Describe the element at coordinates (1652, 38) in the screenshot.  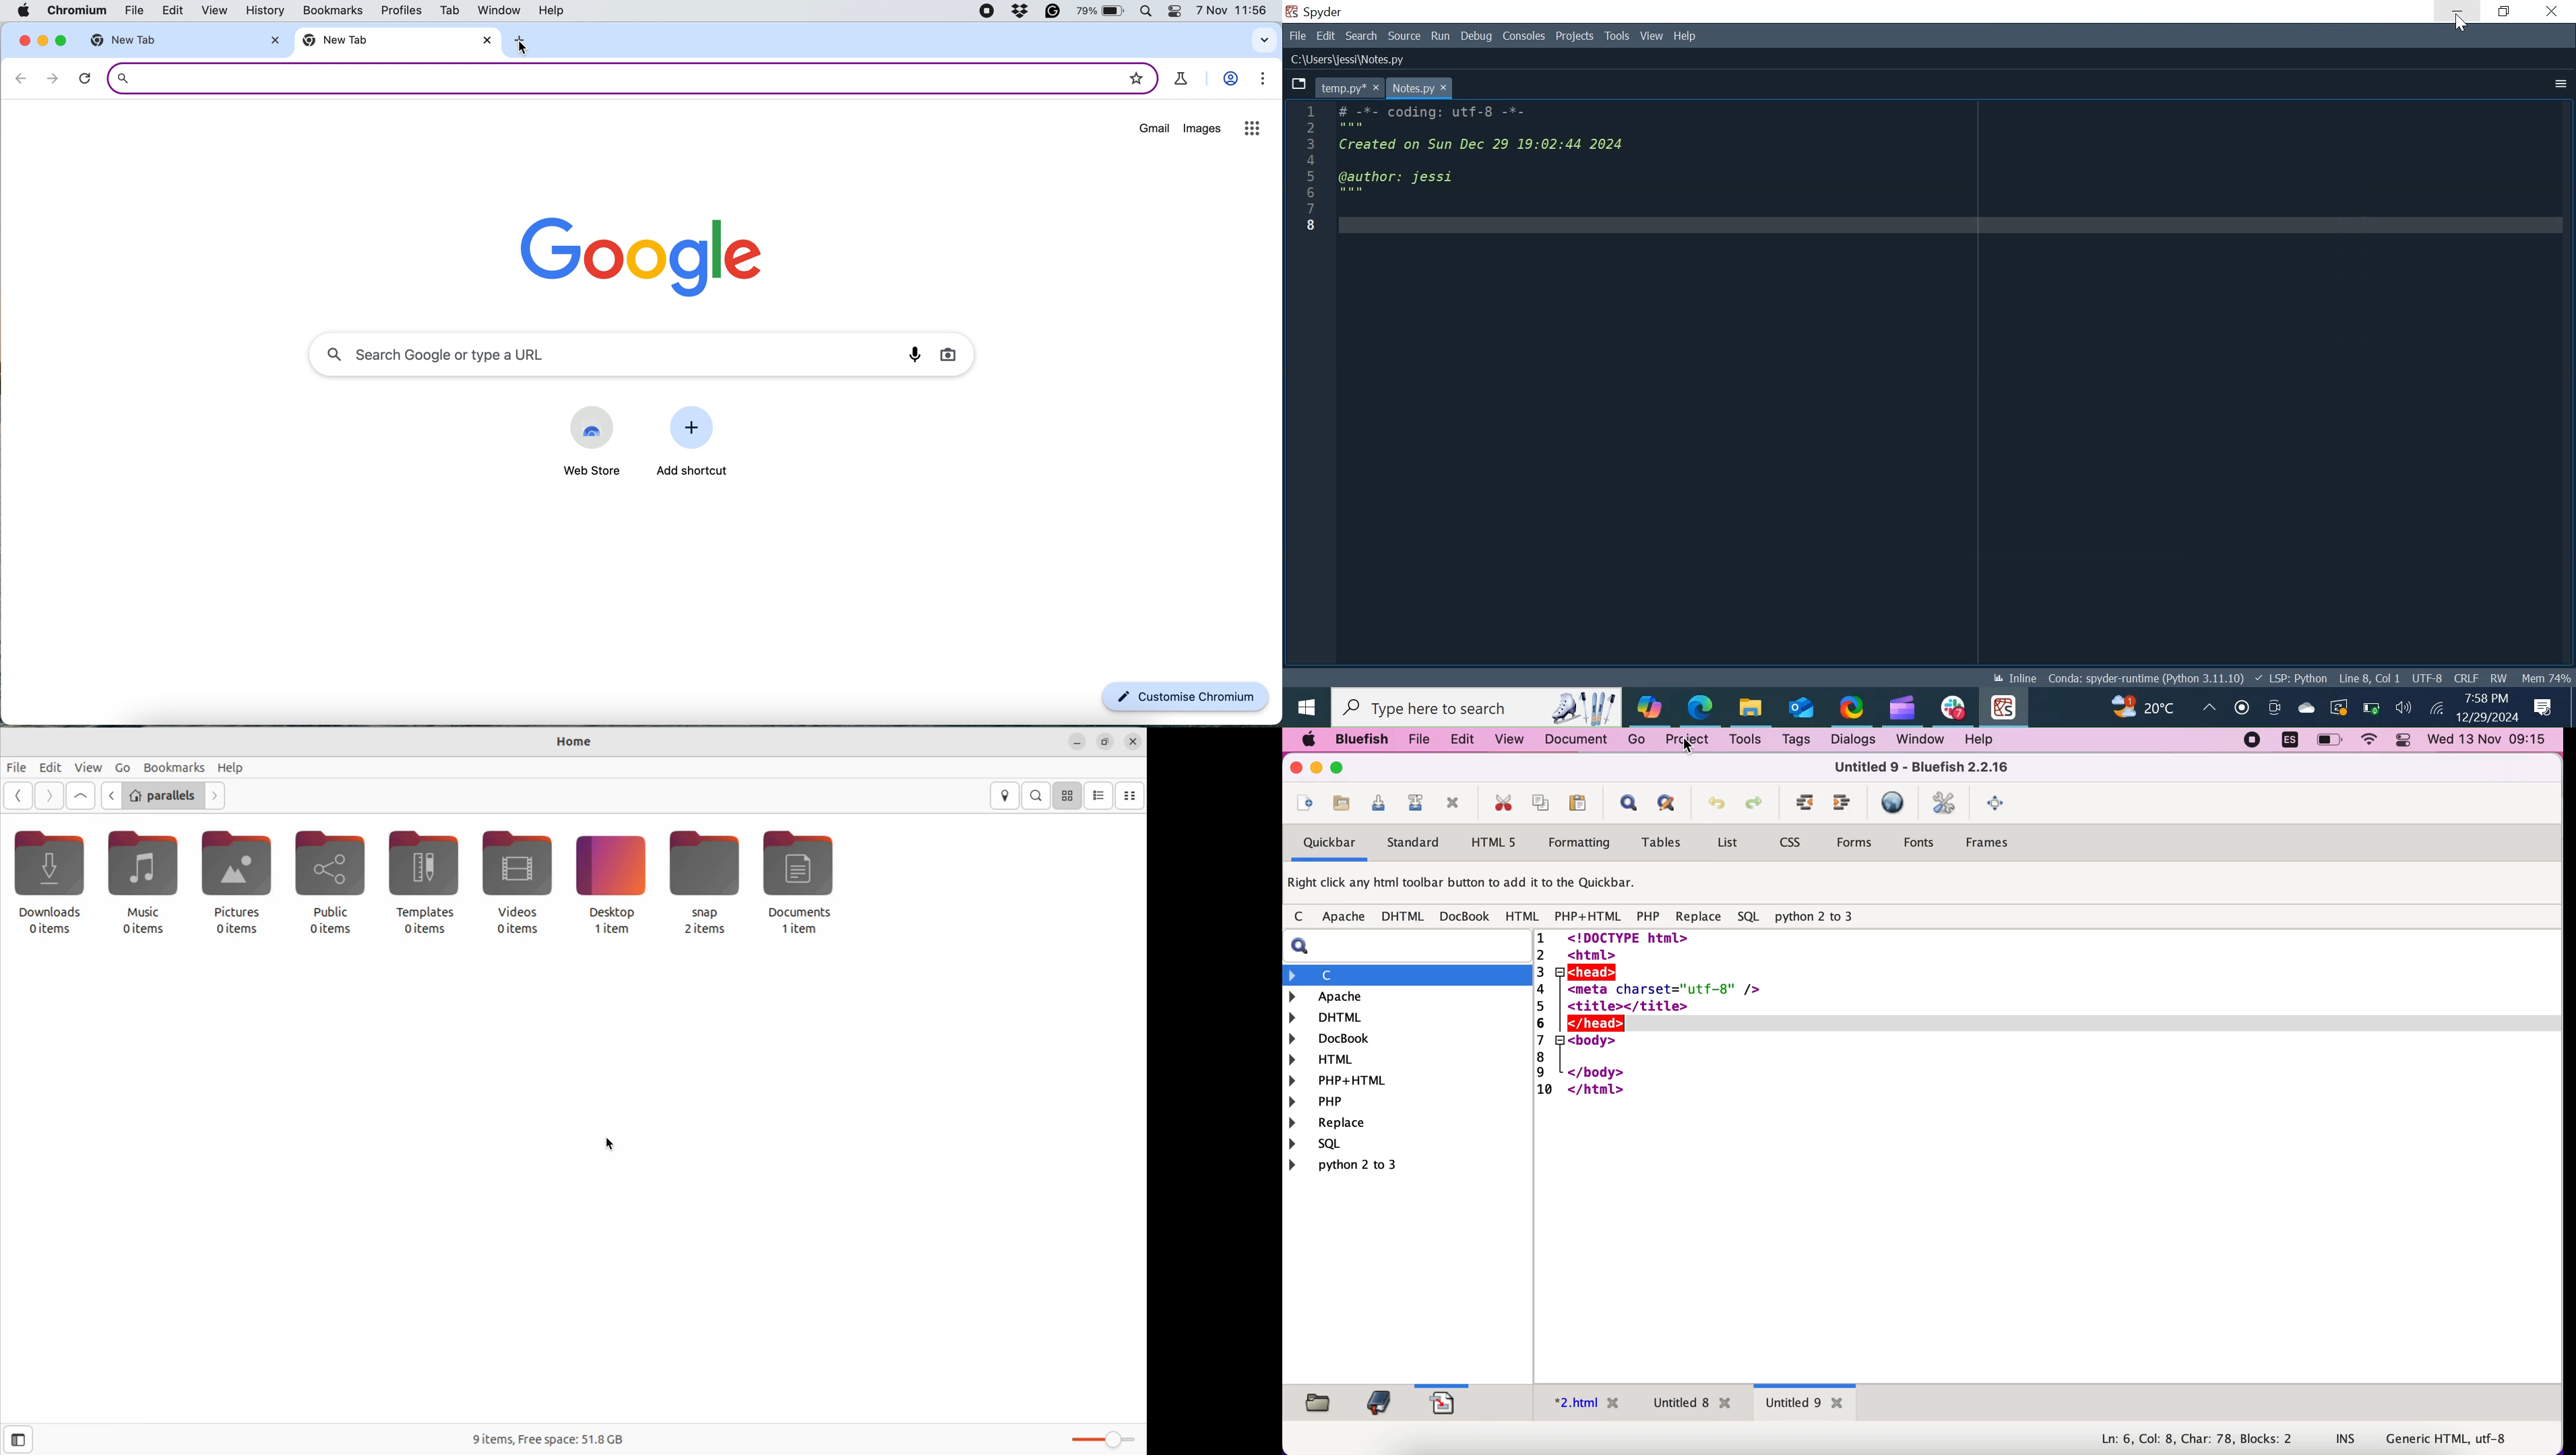
I see `View` at that location.